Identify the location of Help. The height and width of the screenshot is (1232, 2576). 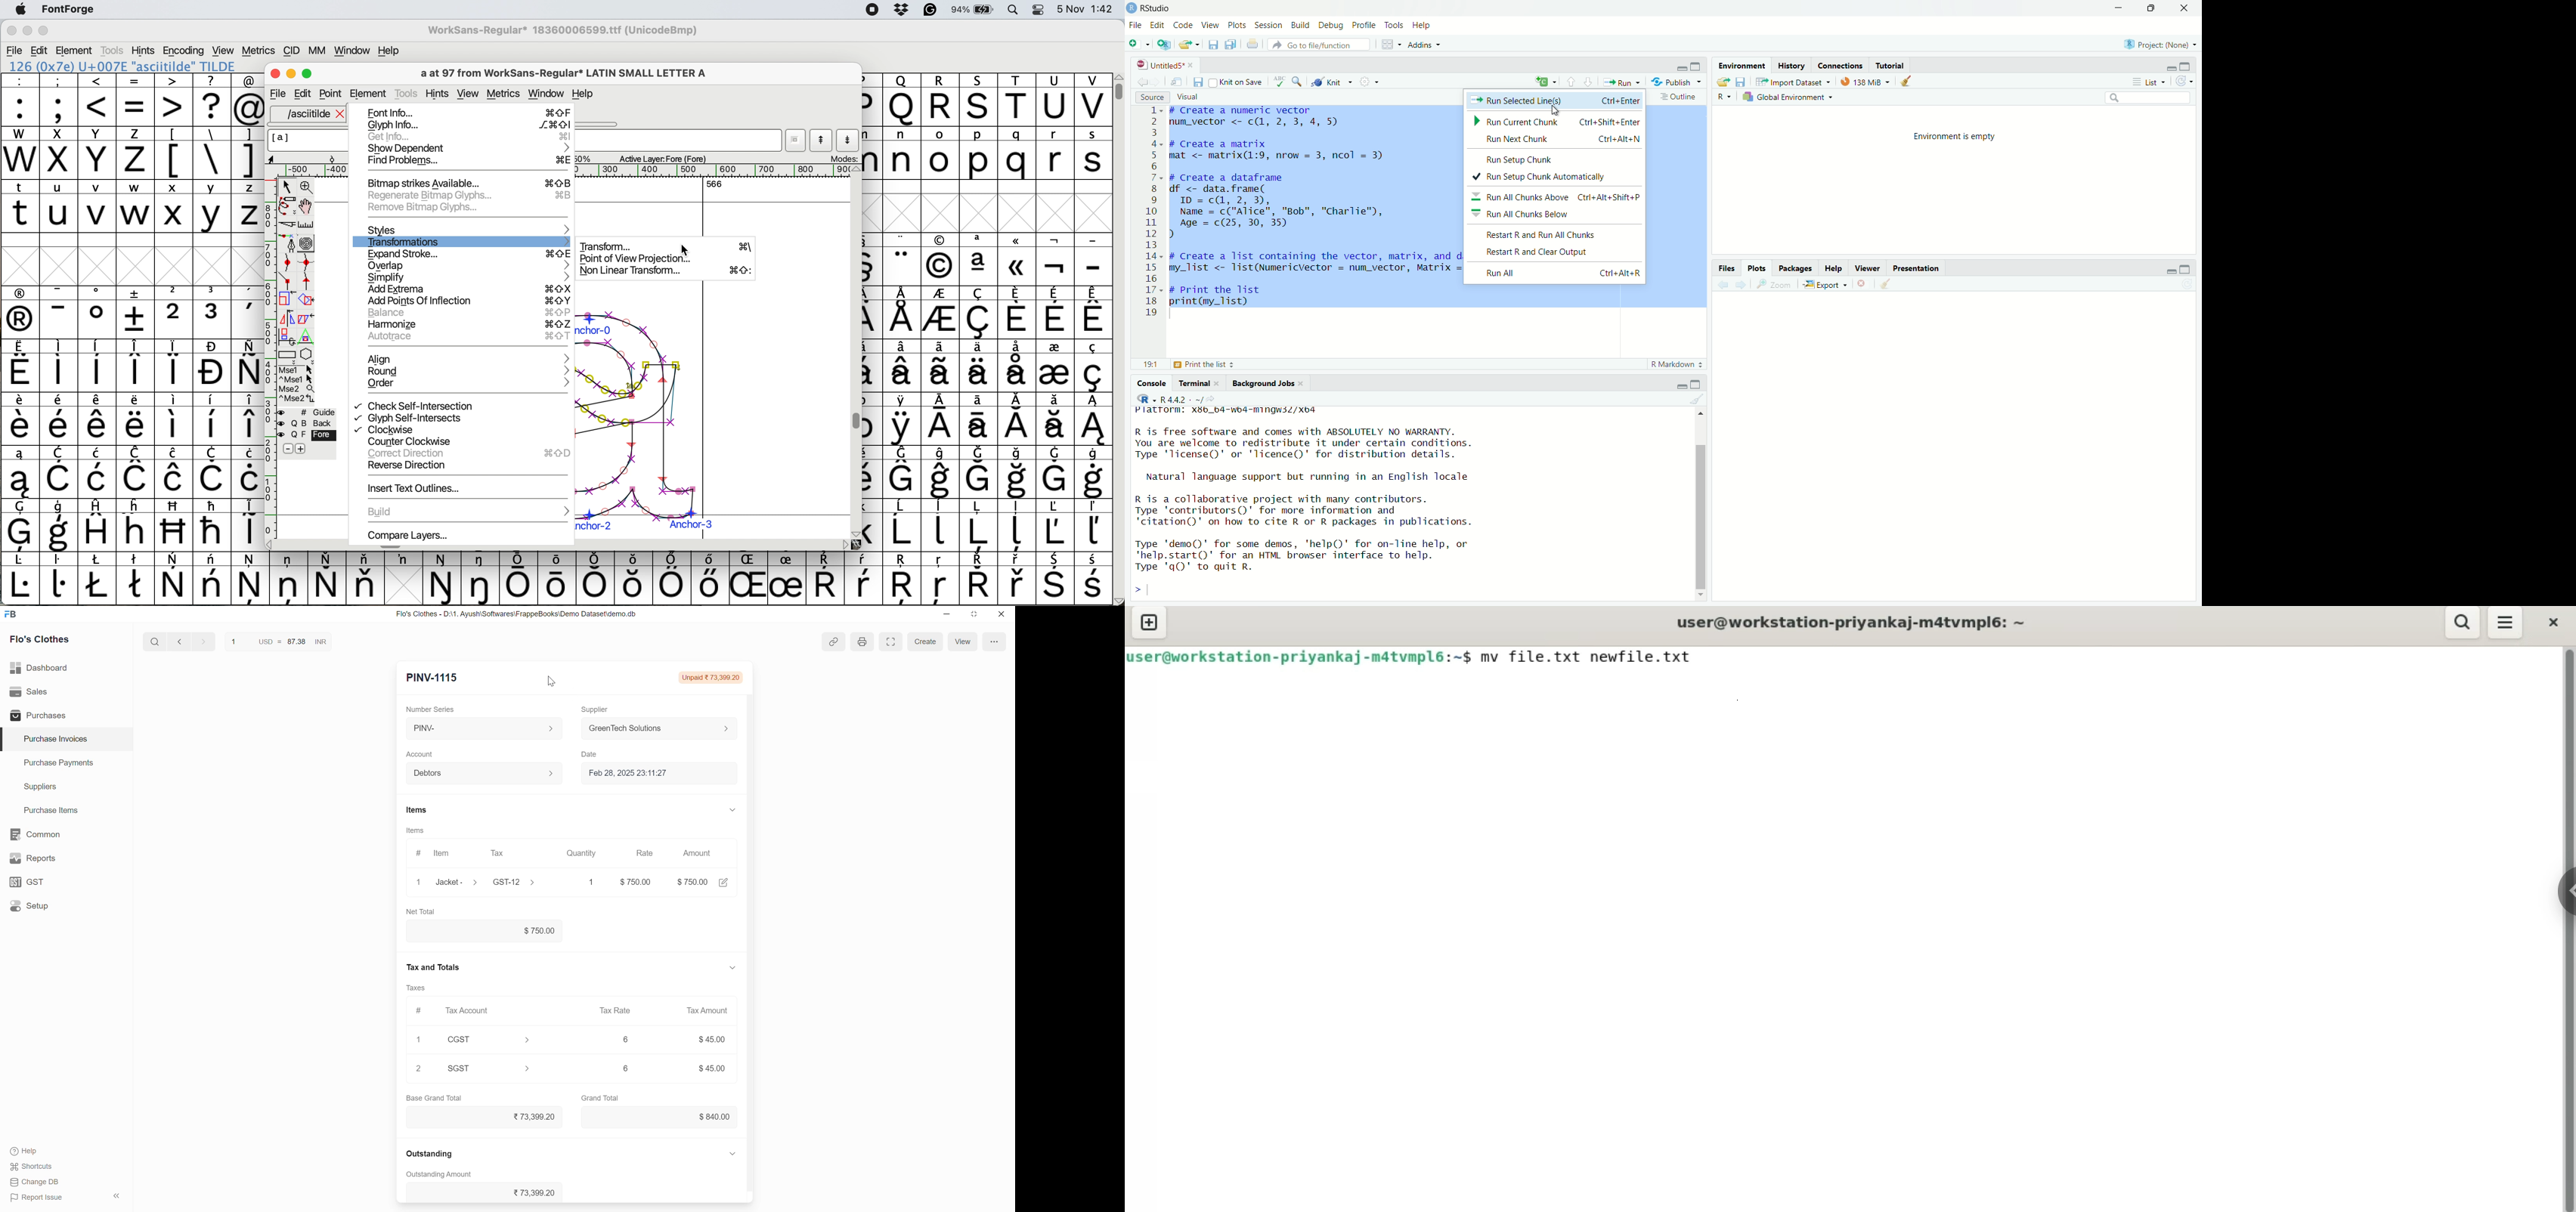
(1423, 26).